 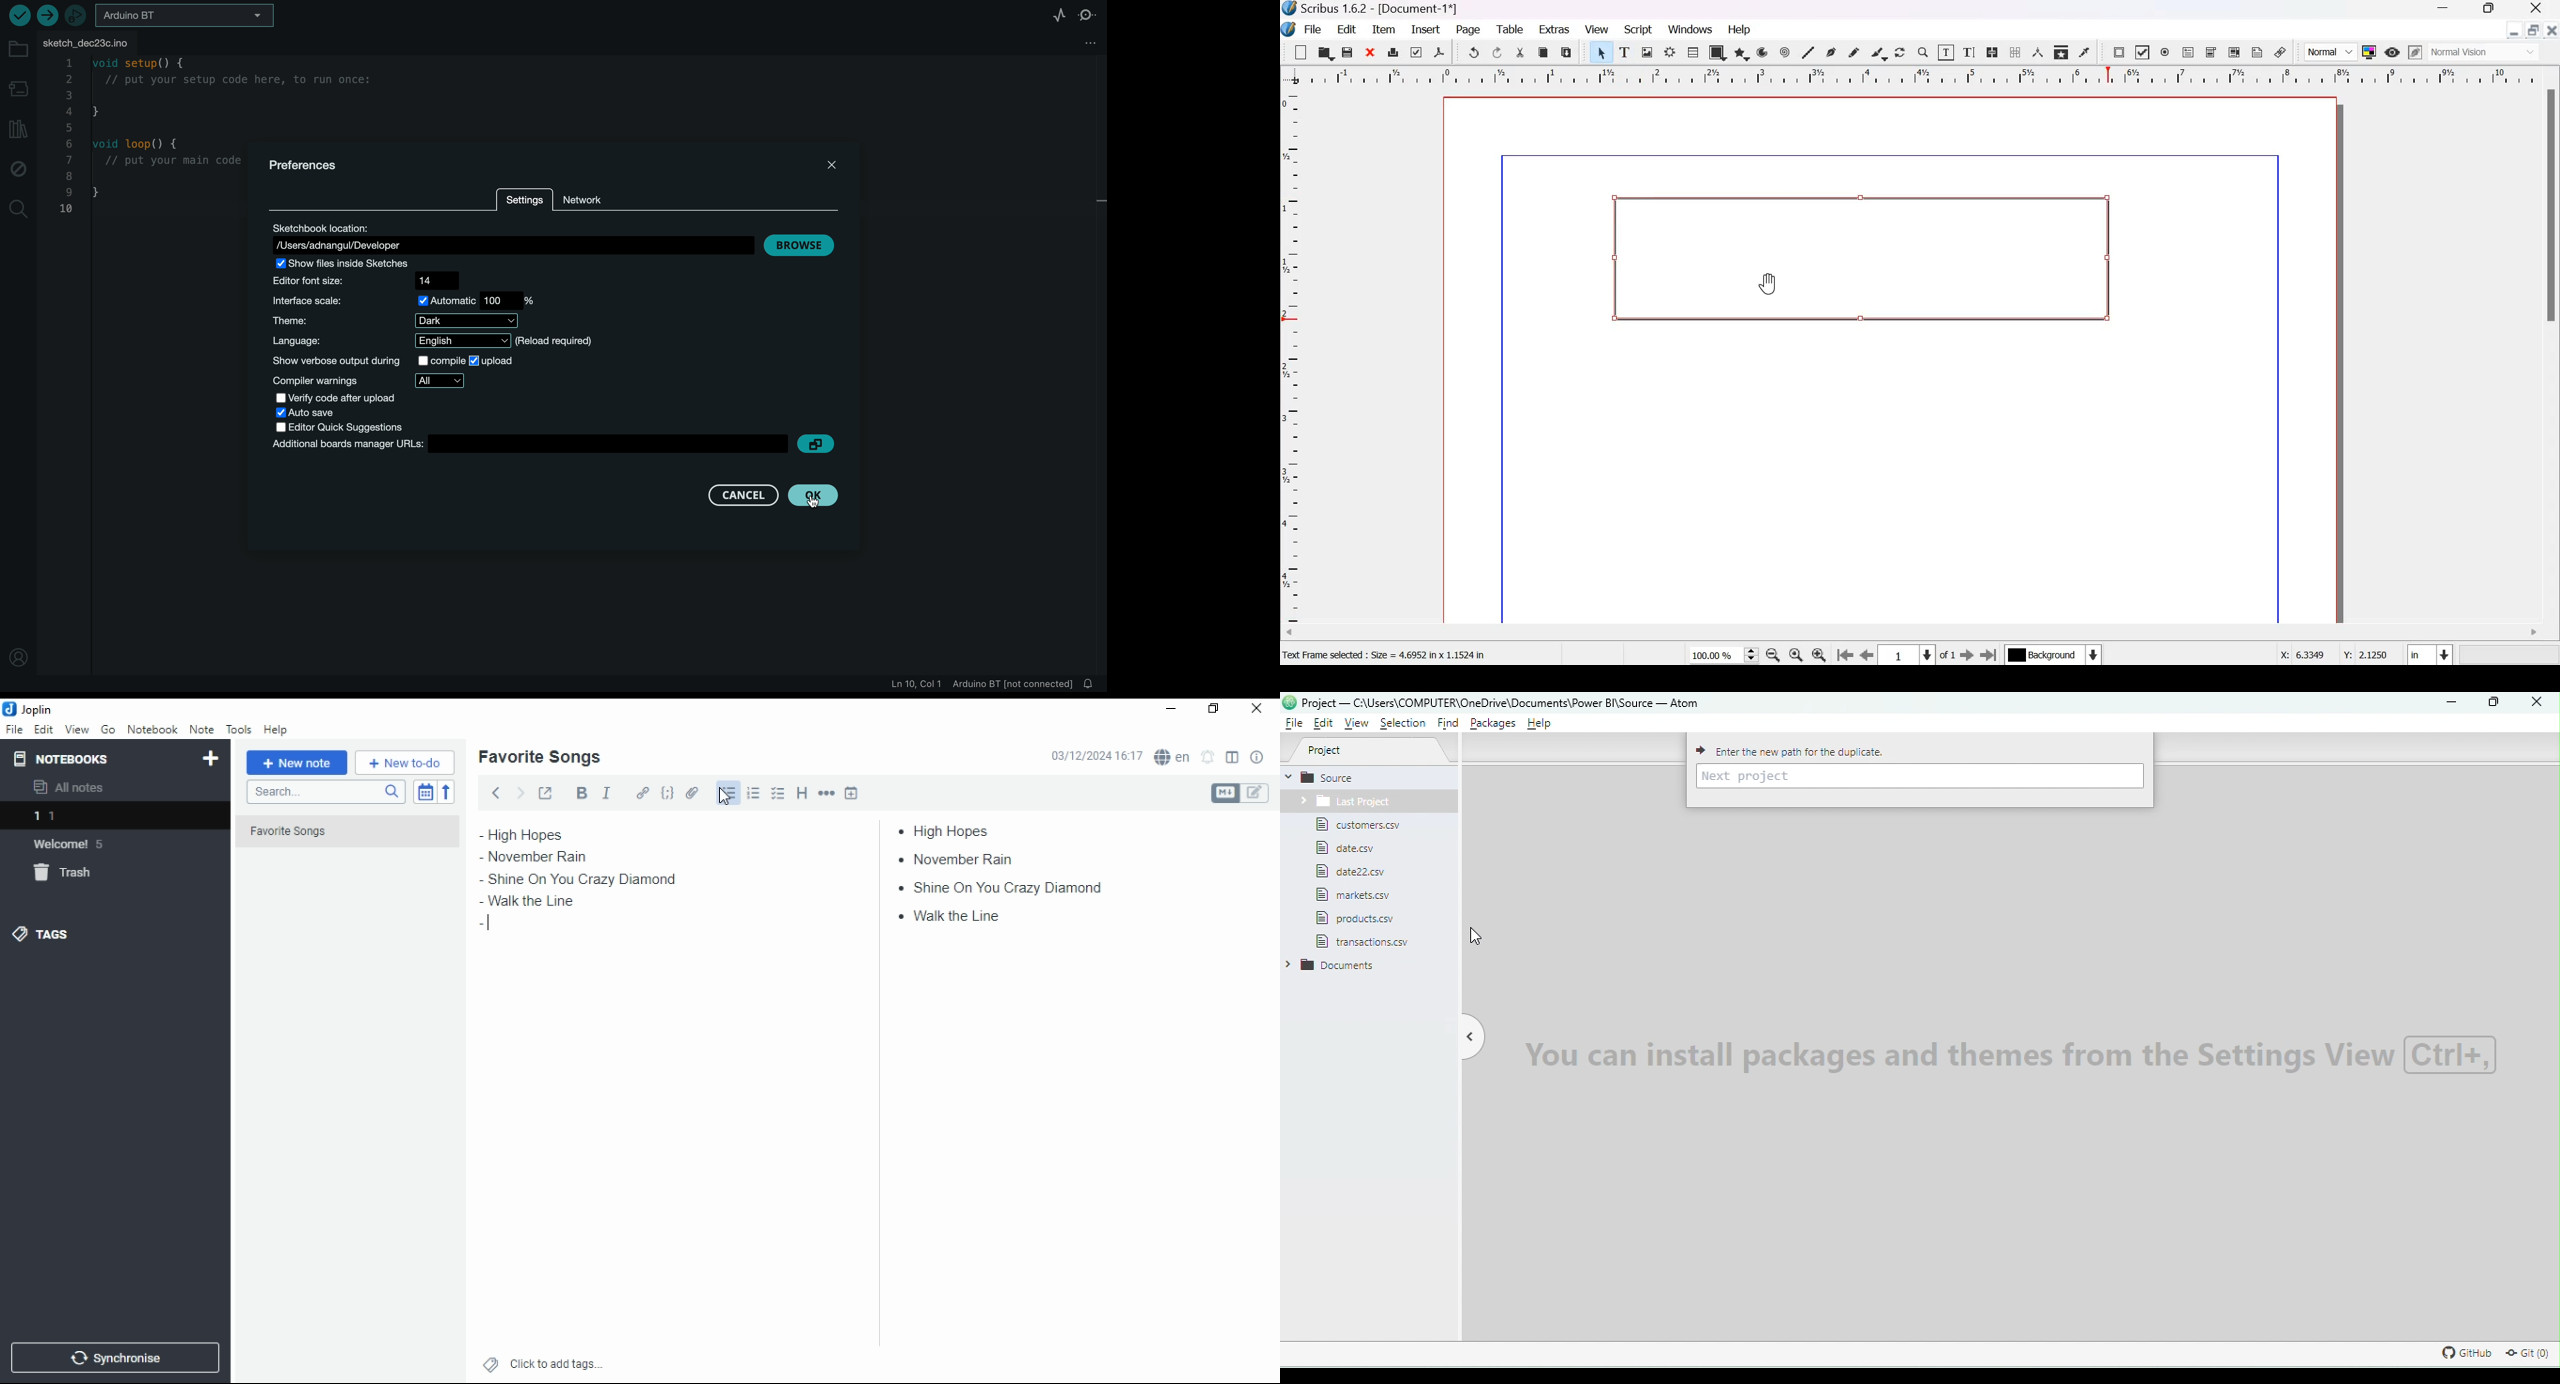 What do you see at coordinates (1945, 51) in the screenshot?
I see `edit contents of frame` at bounding box center [1945, 51].